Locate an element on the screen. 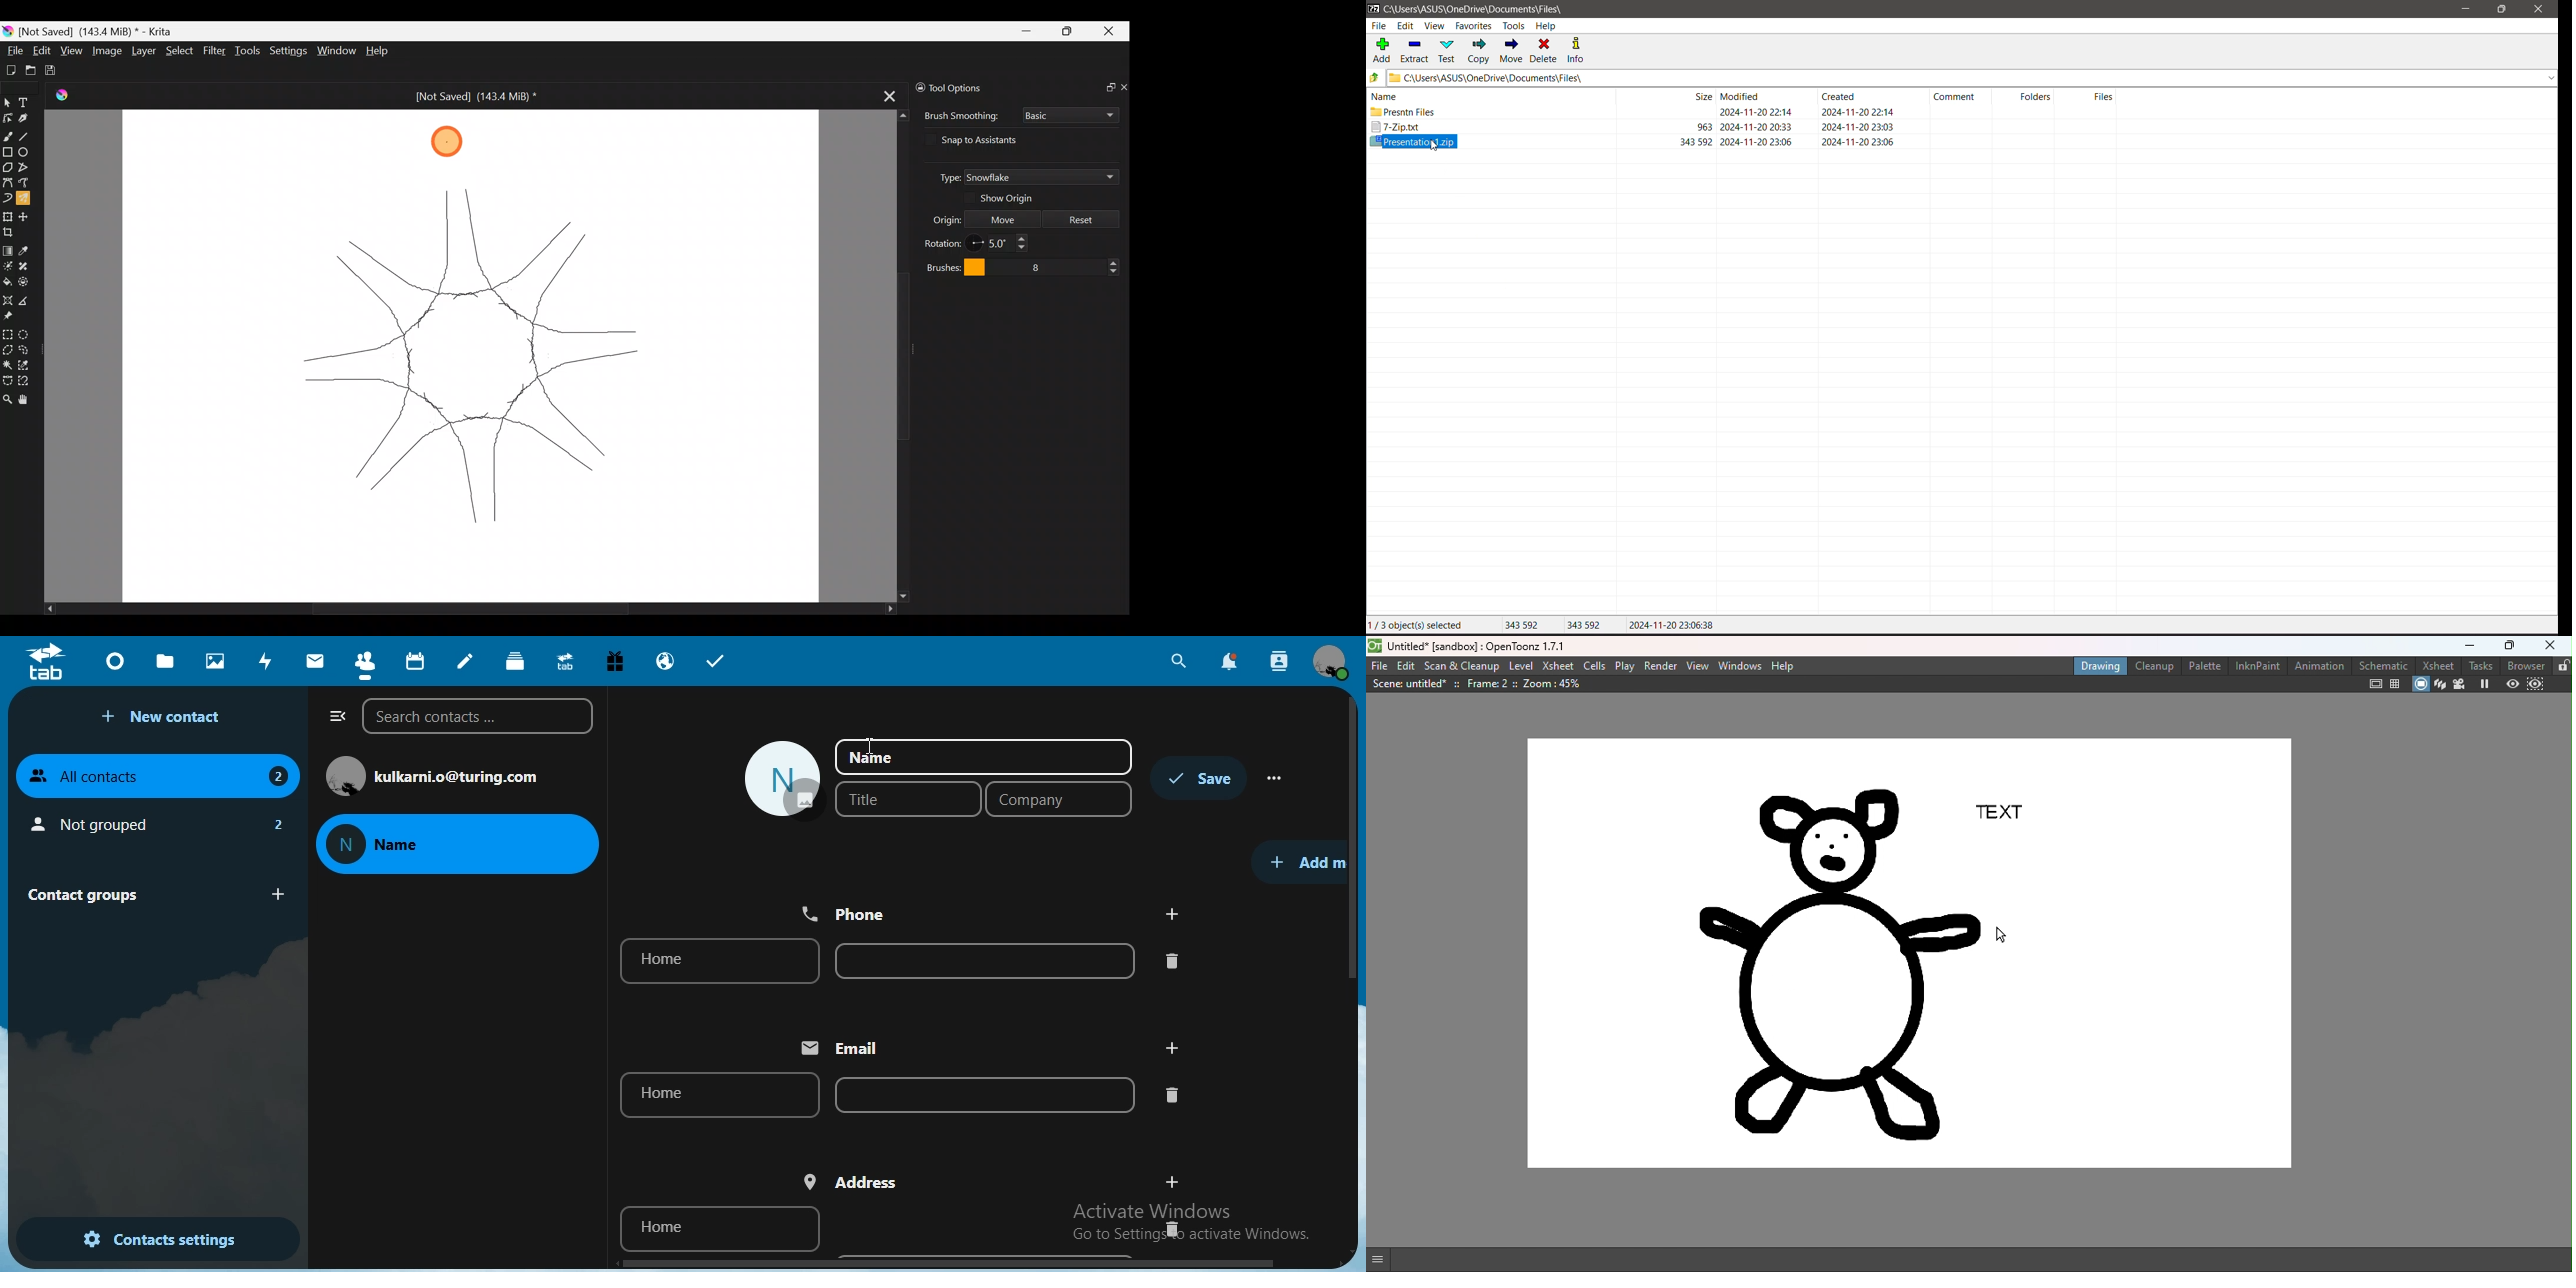 The image size is (2576, 1288). Freehand selection tool is located at coordinates (25, 350).